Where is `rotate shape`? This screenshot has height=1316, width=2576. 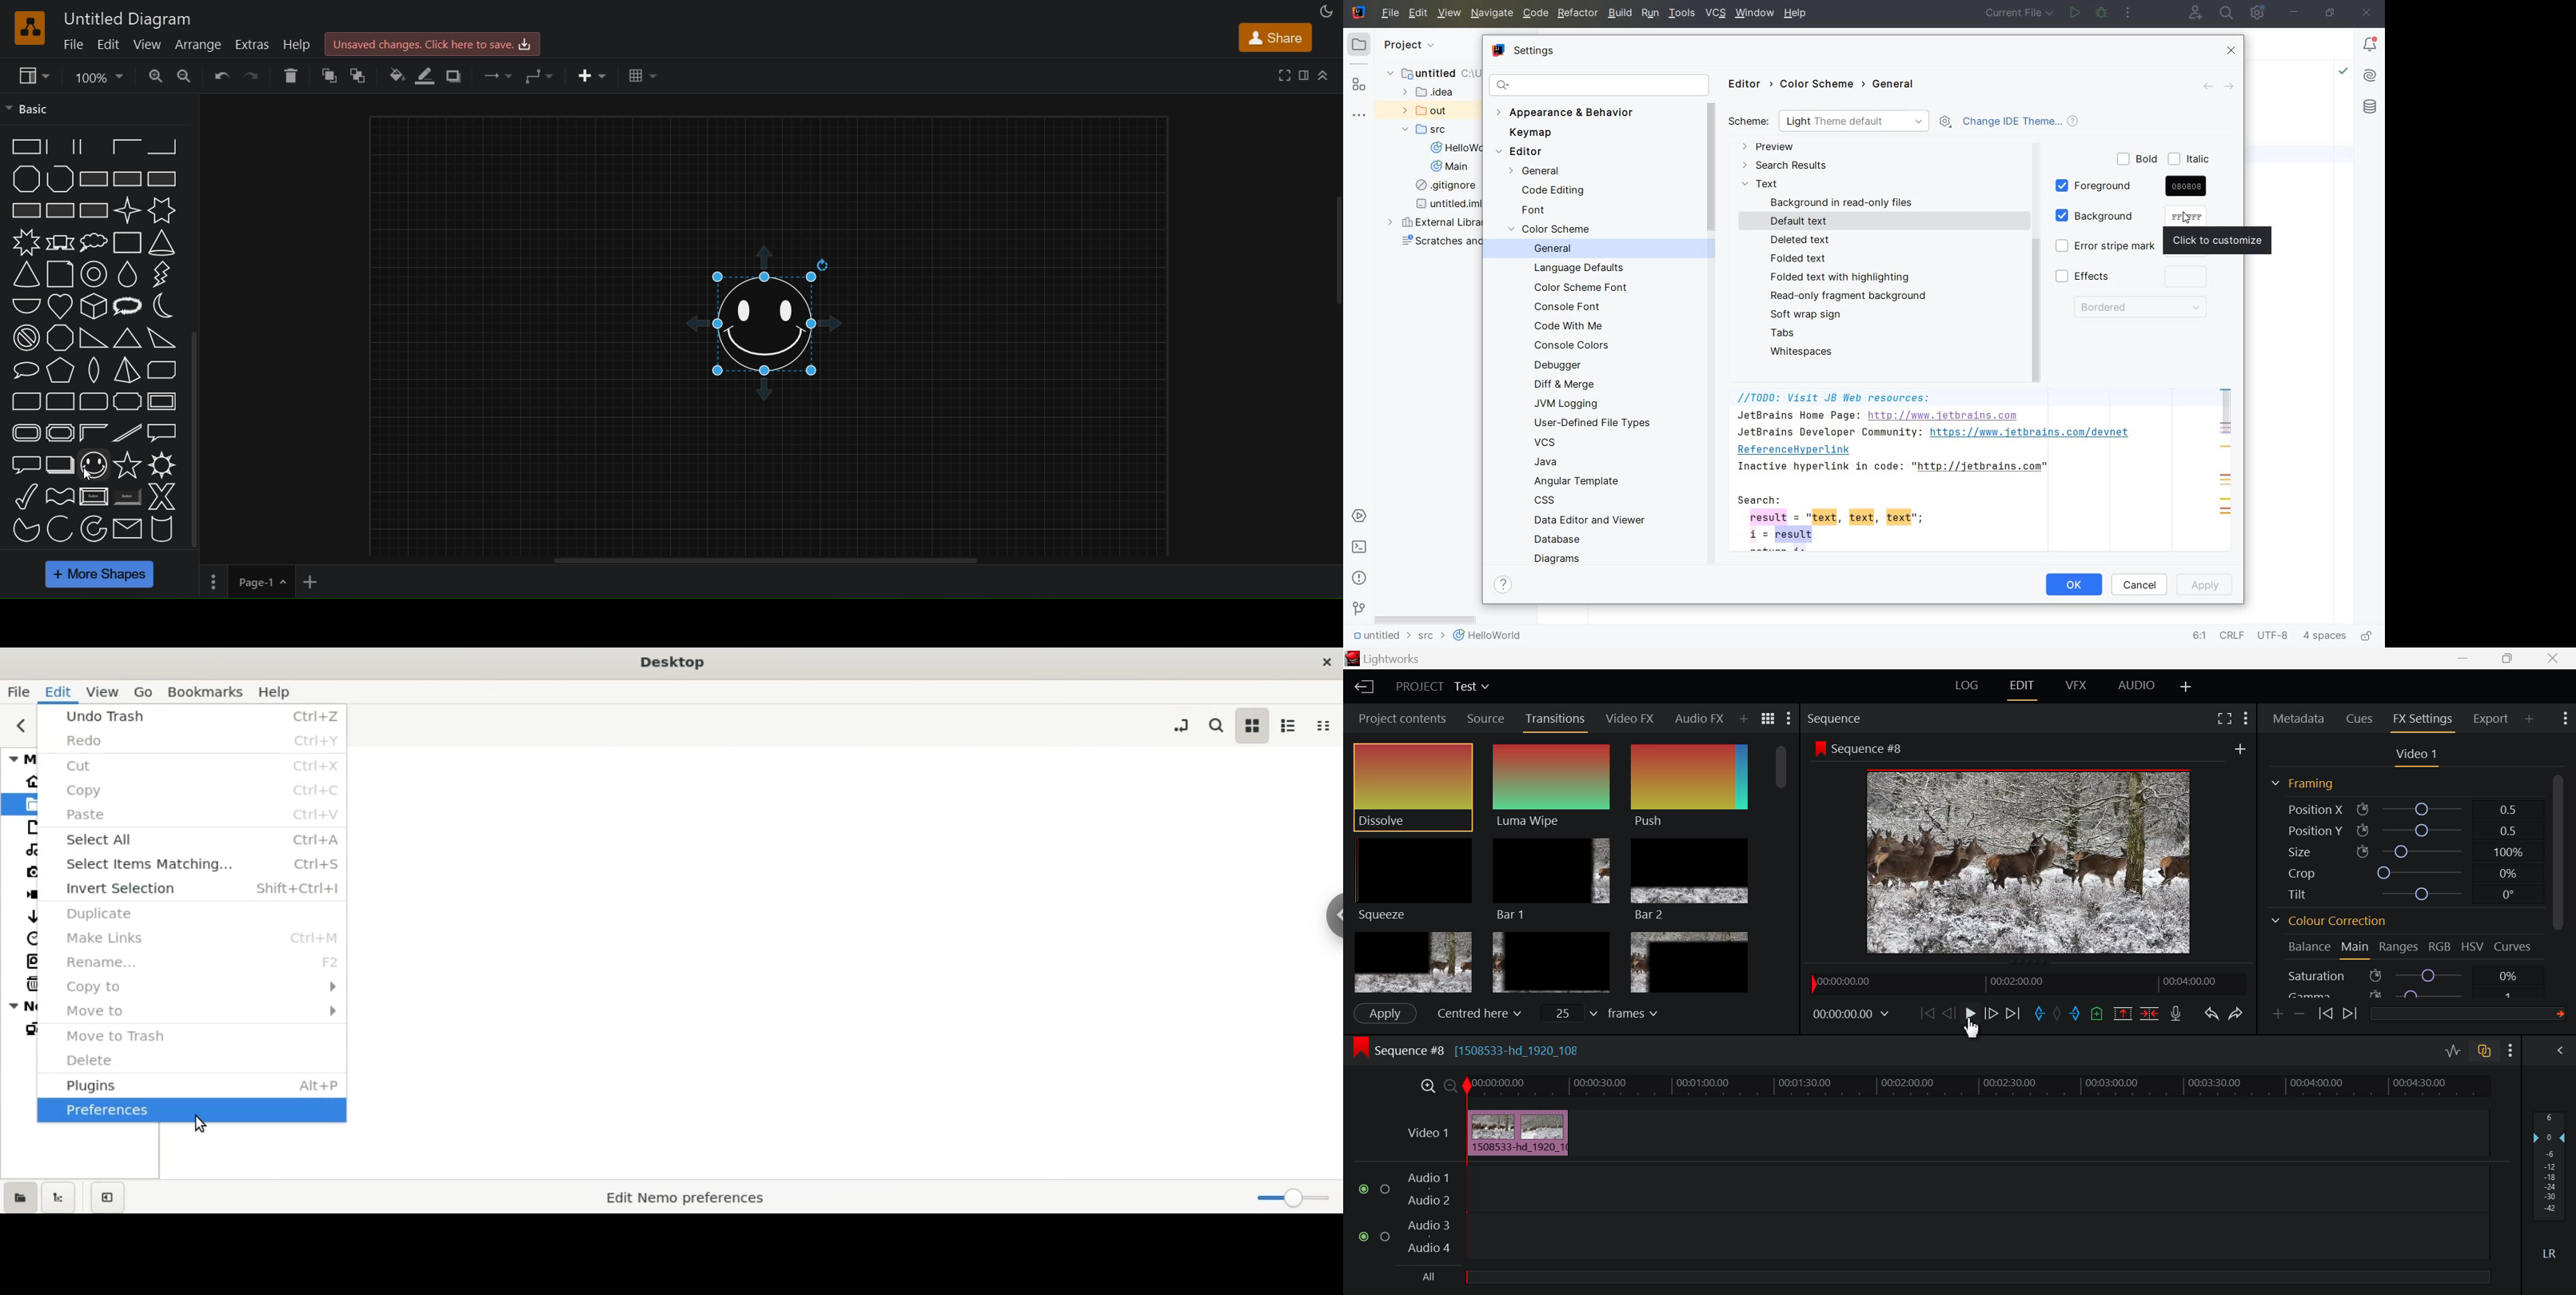 rotate shape is located at coordinates (828, 264).